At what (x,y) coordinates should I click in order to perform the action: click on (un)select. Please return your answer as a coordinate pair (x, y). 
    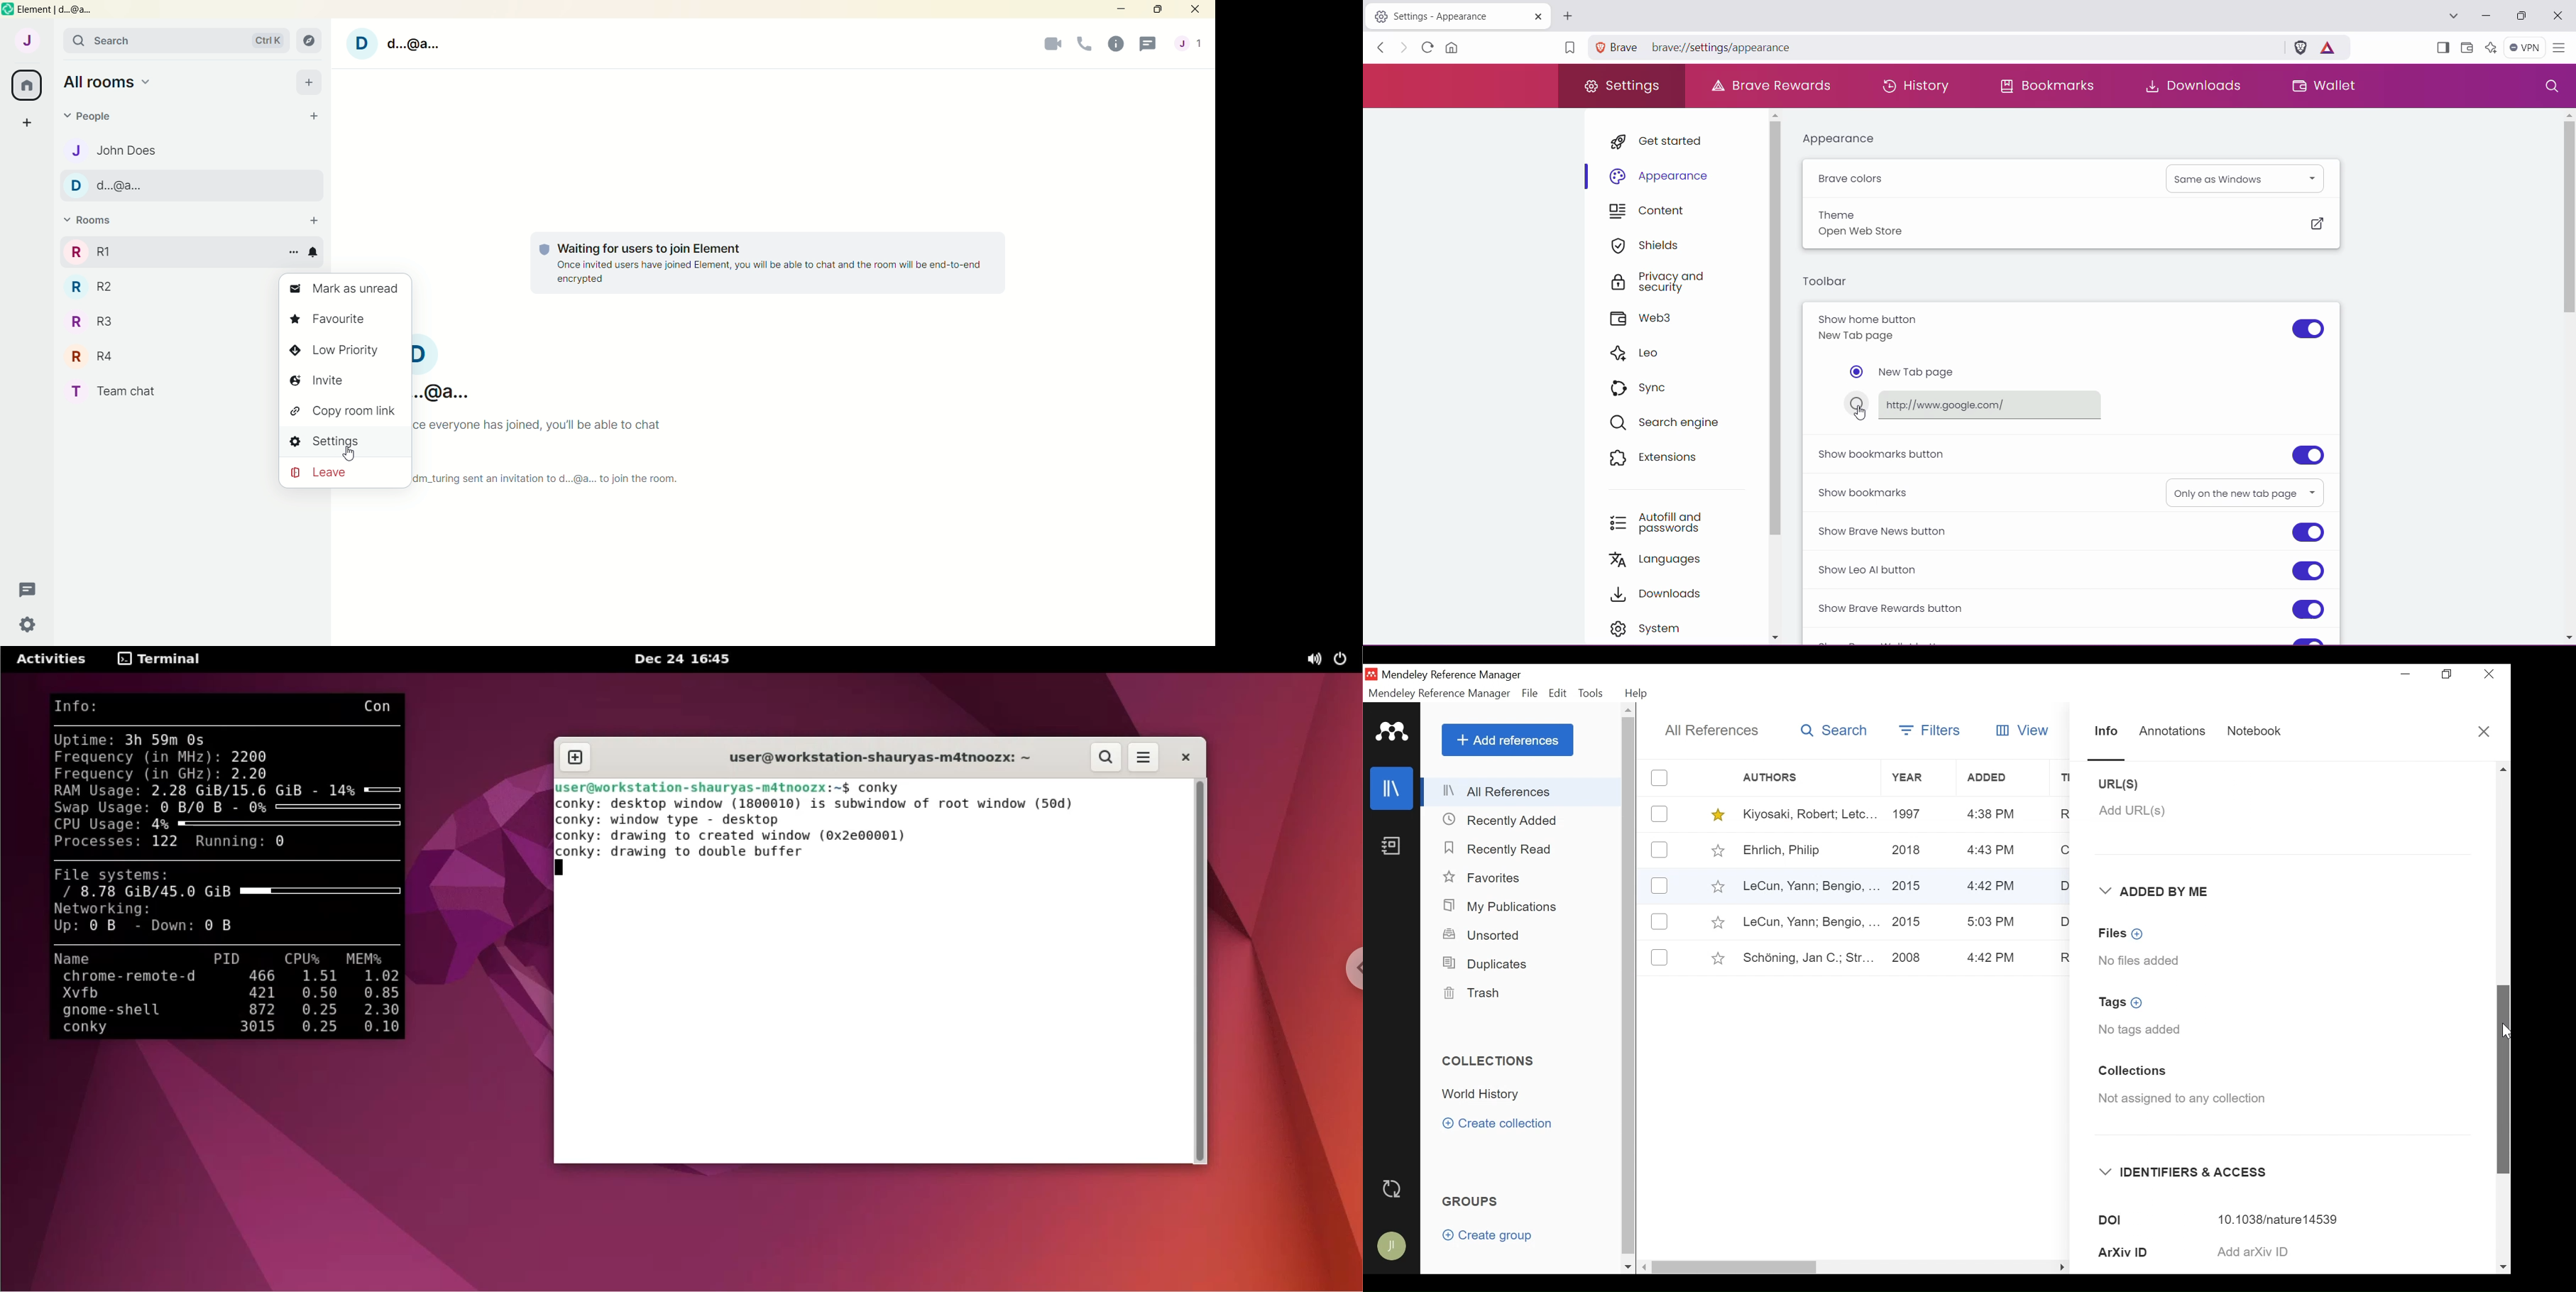
    Looking at the image, I should click on (1660, 886).